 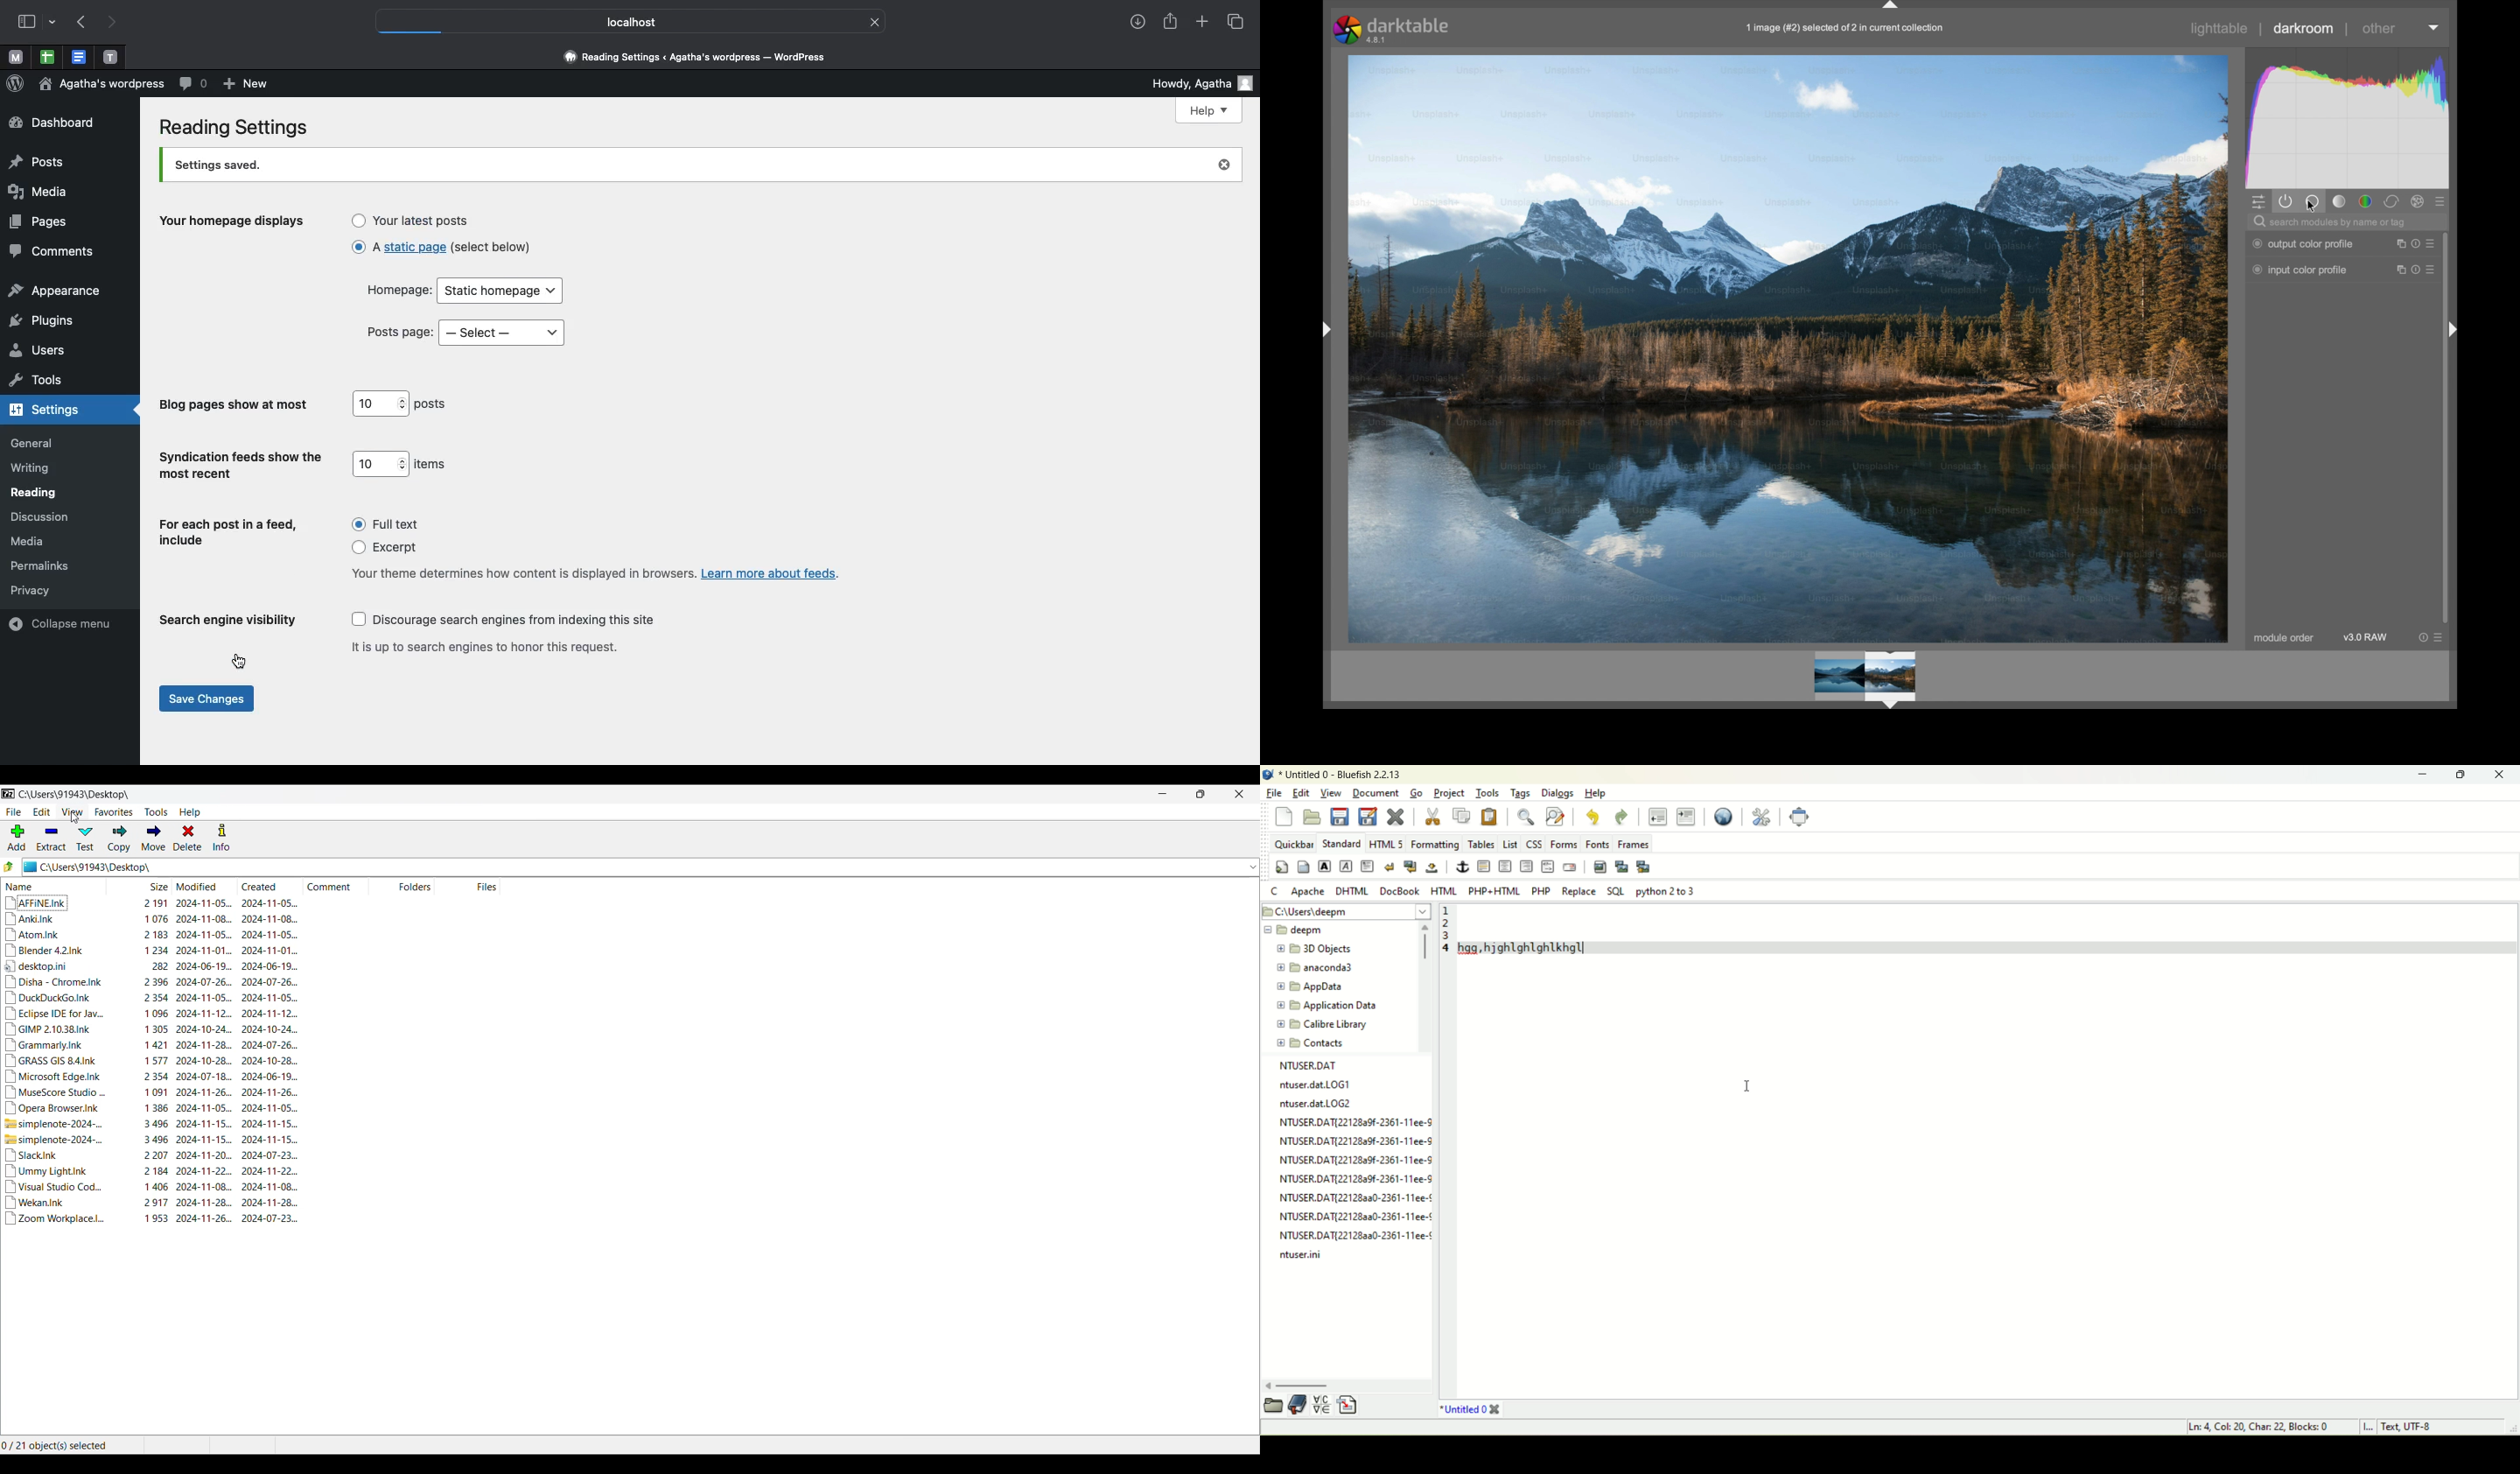 What do you see at coordinates (335, 886) in the screenshot?
I see `Comment` at bounding box center [335, 886].